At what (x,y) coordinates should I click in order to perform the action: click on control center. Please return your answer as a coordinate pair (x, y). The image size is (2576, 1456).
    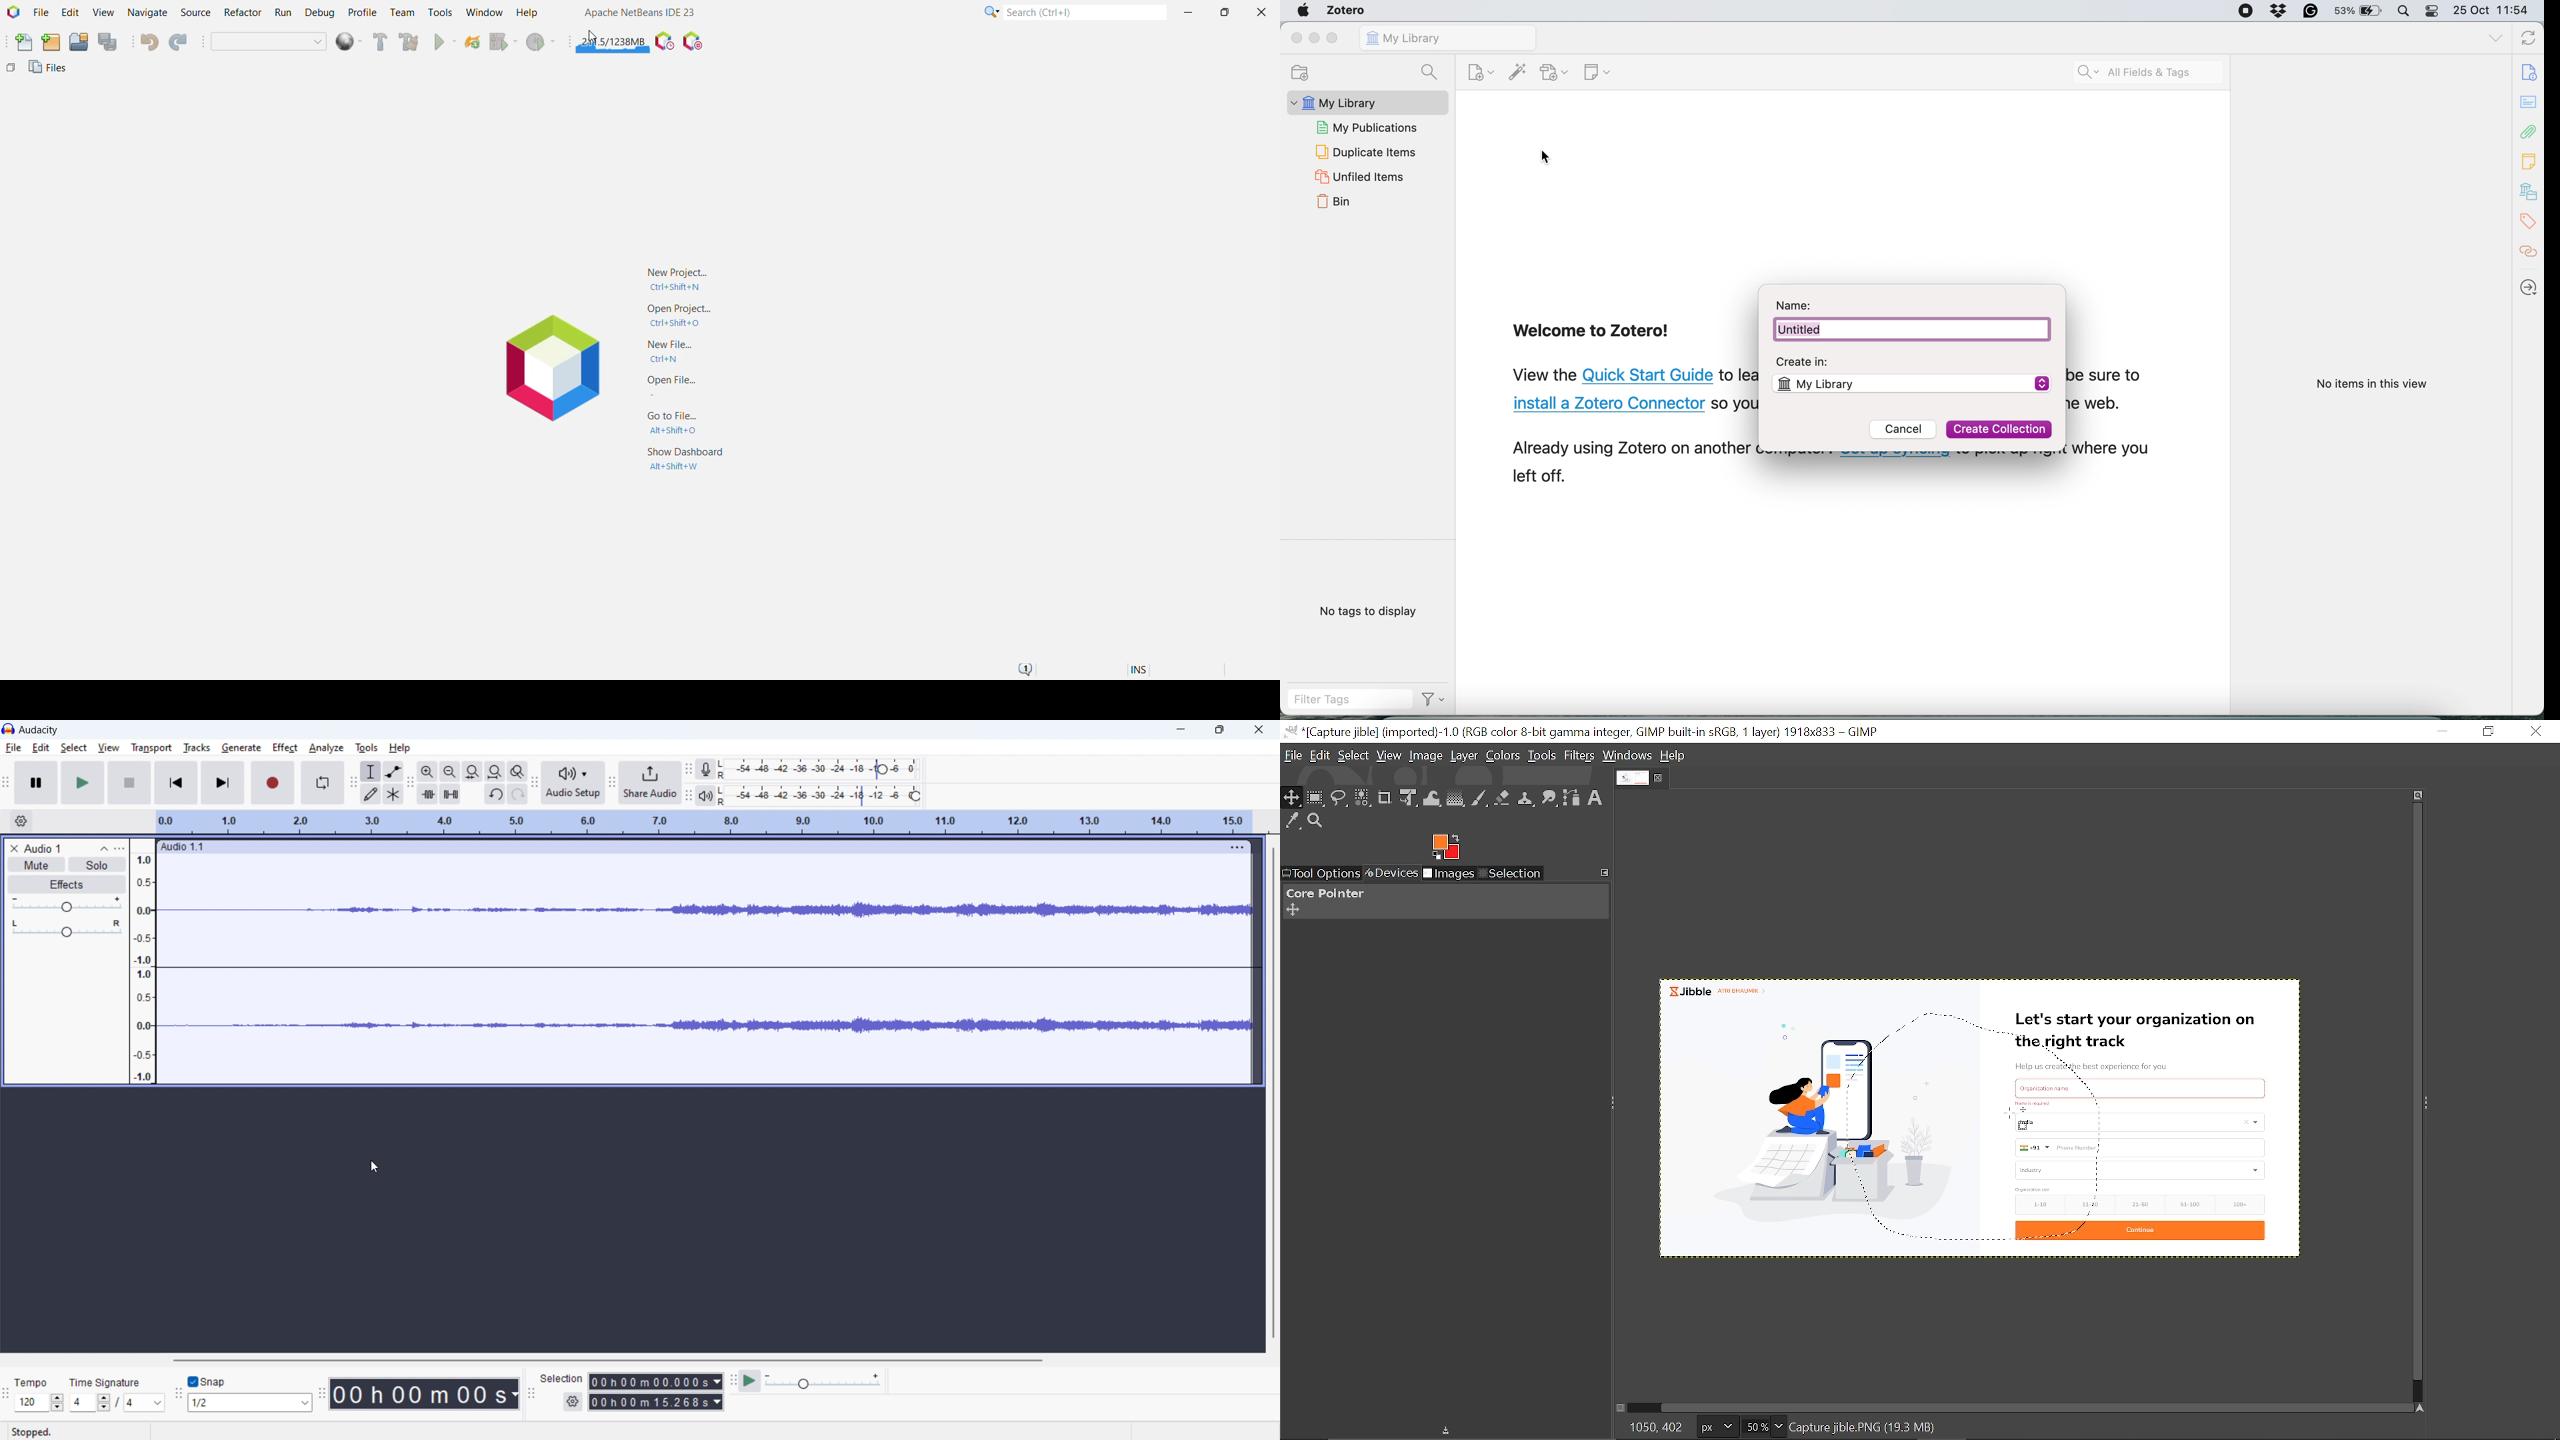
    Looking at the image, I should click on (2433, 11).